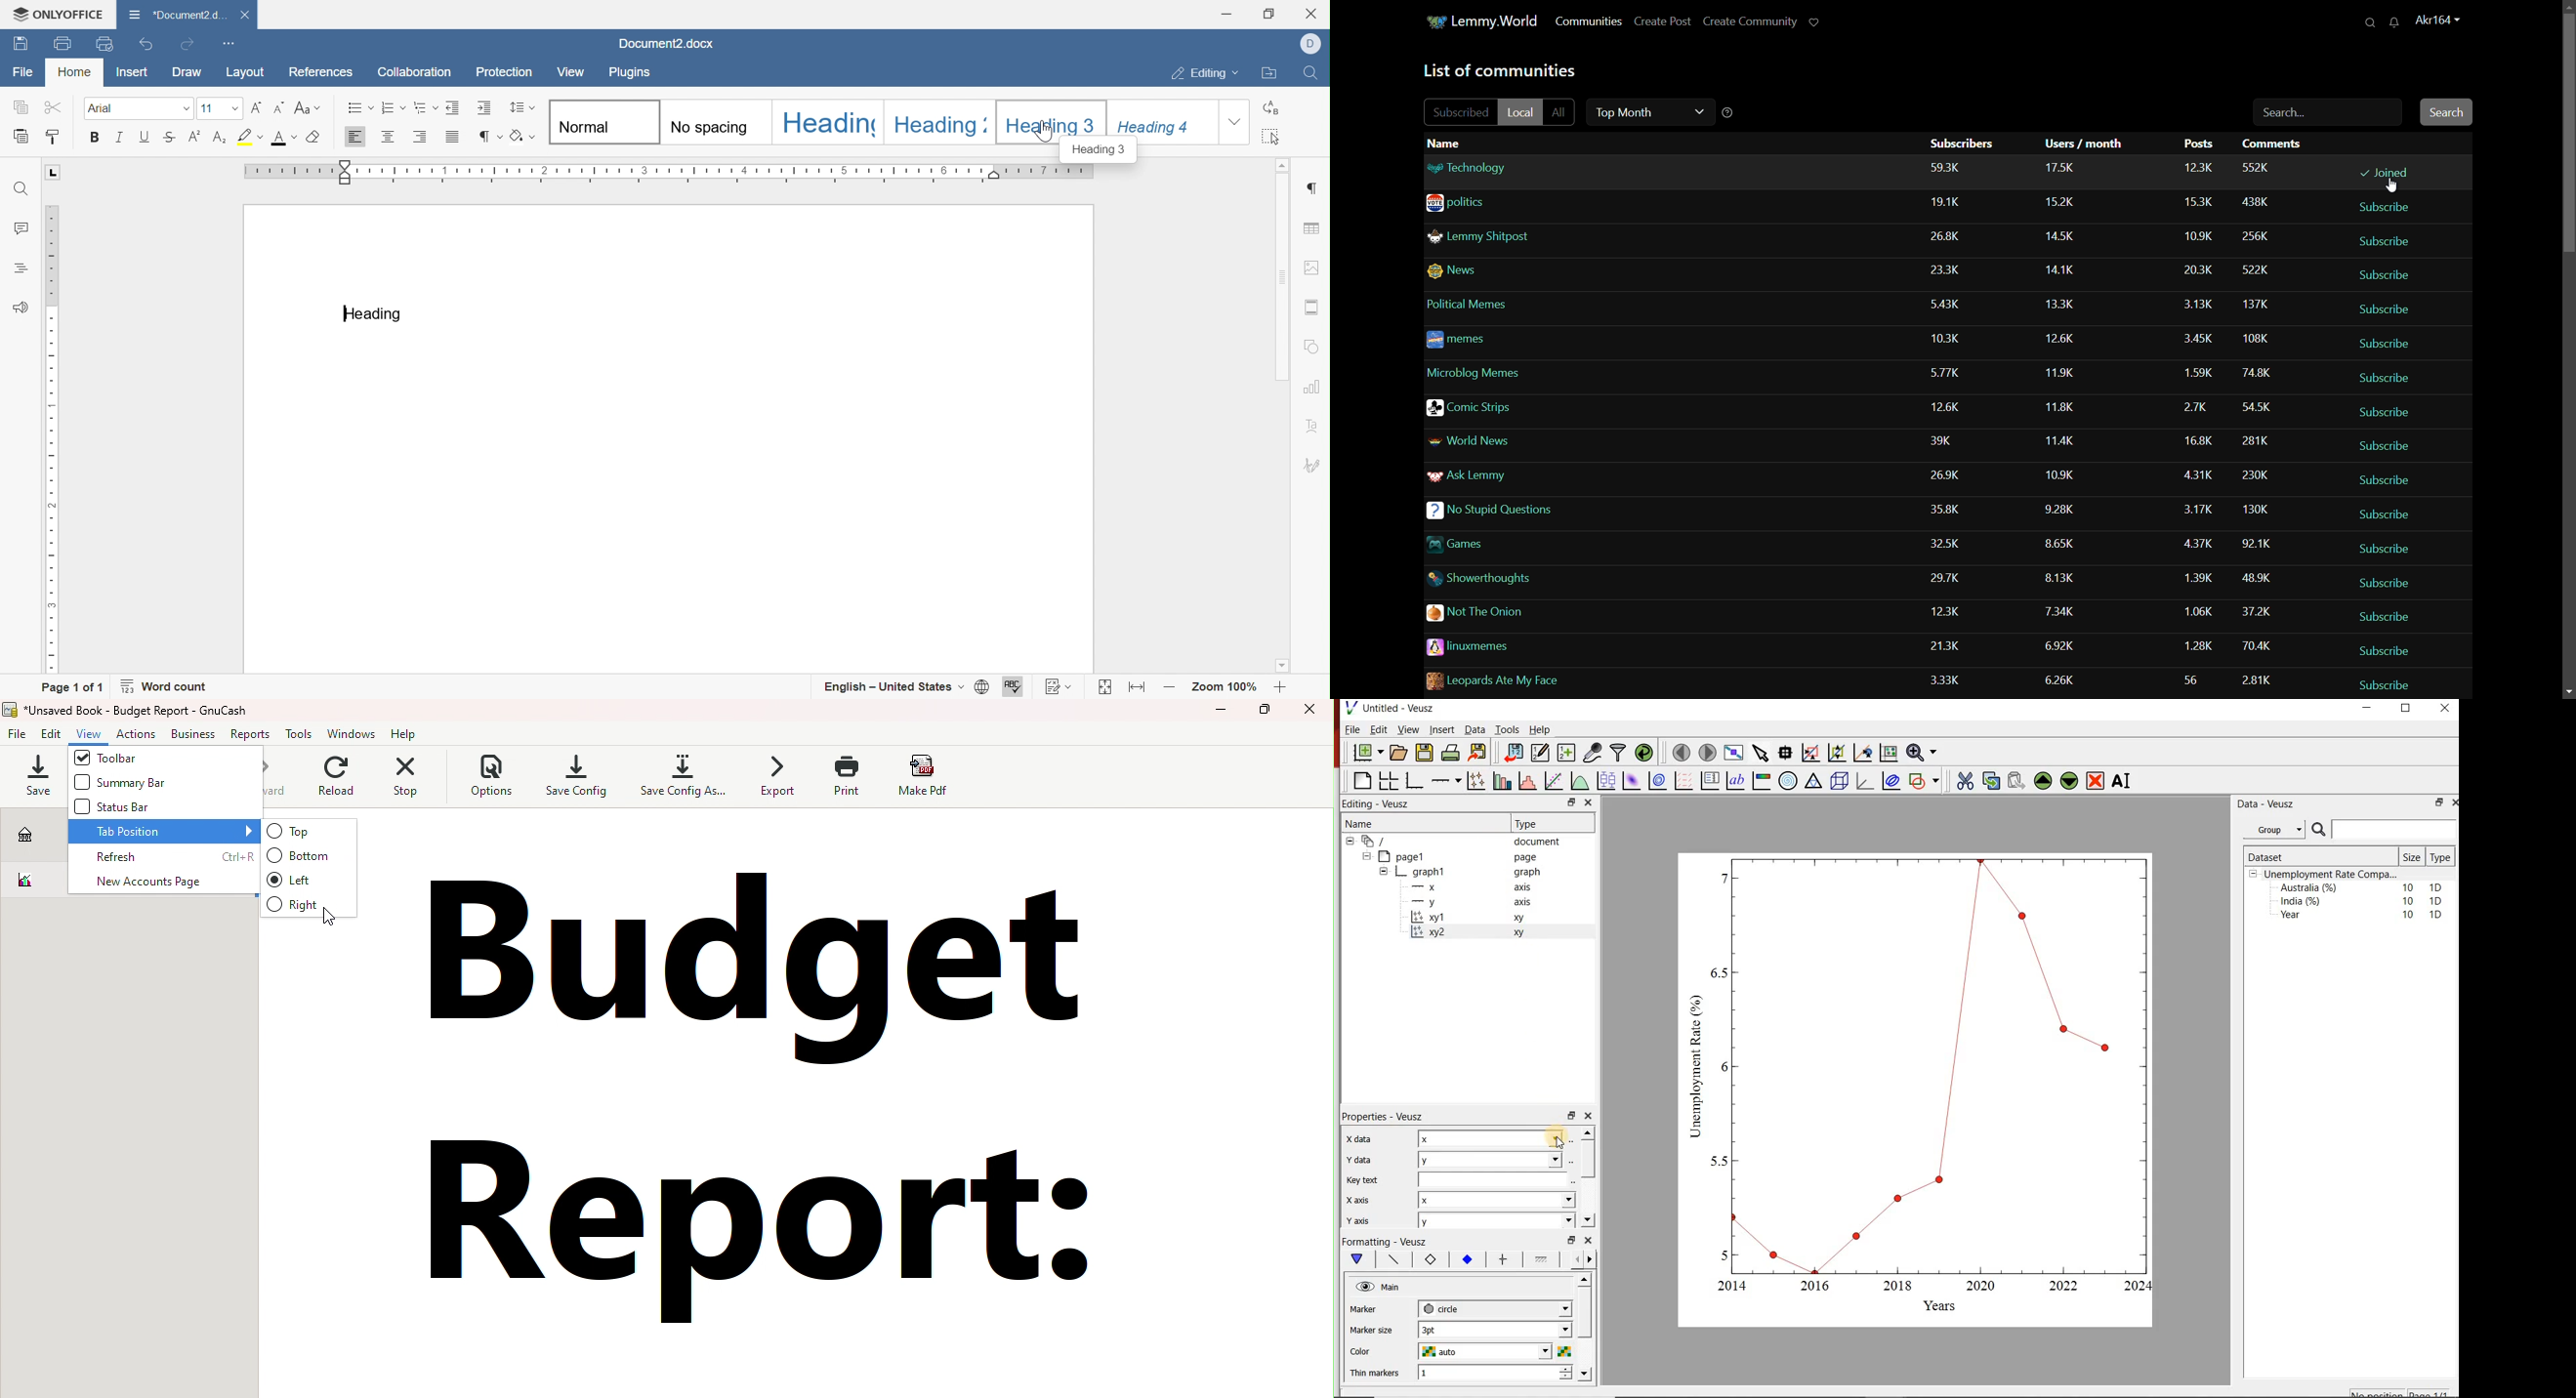 The width and height of the screenshot is (2576, 1400). I want to click on Budget report, so click(763, 1110).